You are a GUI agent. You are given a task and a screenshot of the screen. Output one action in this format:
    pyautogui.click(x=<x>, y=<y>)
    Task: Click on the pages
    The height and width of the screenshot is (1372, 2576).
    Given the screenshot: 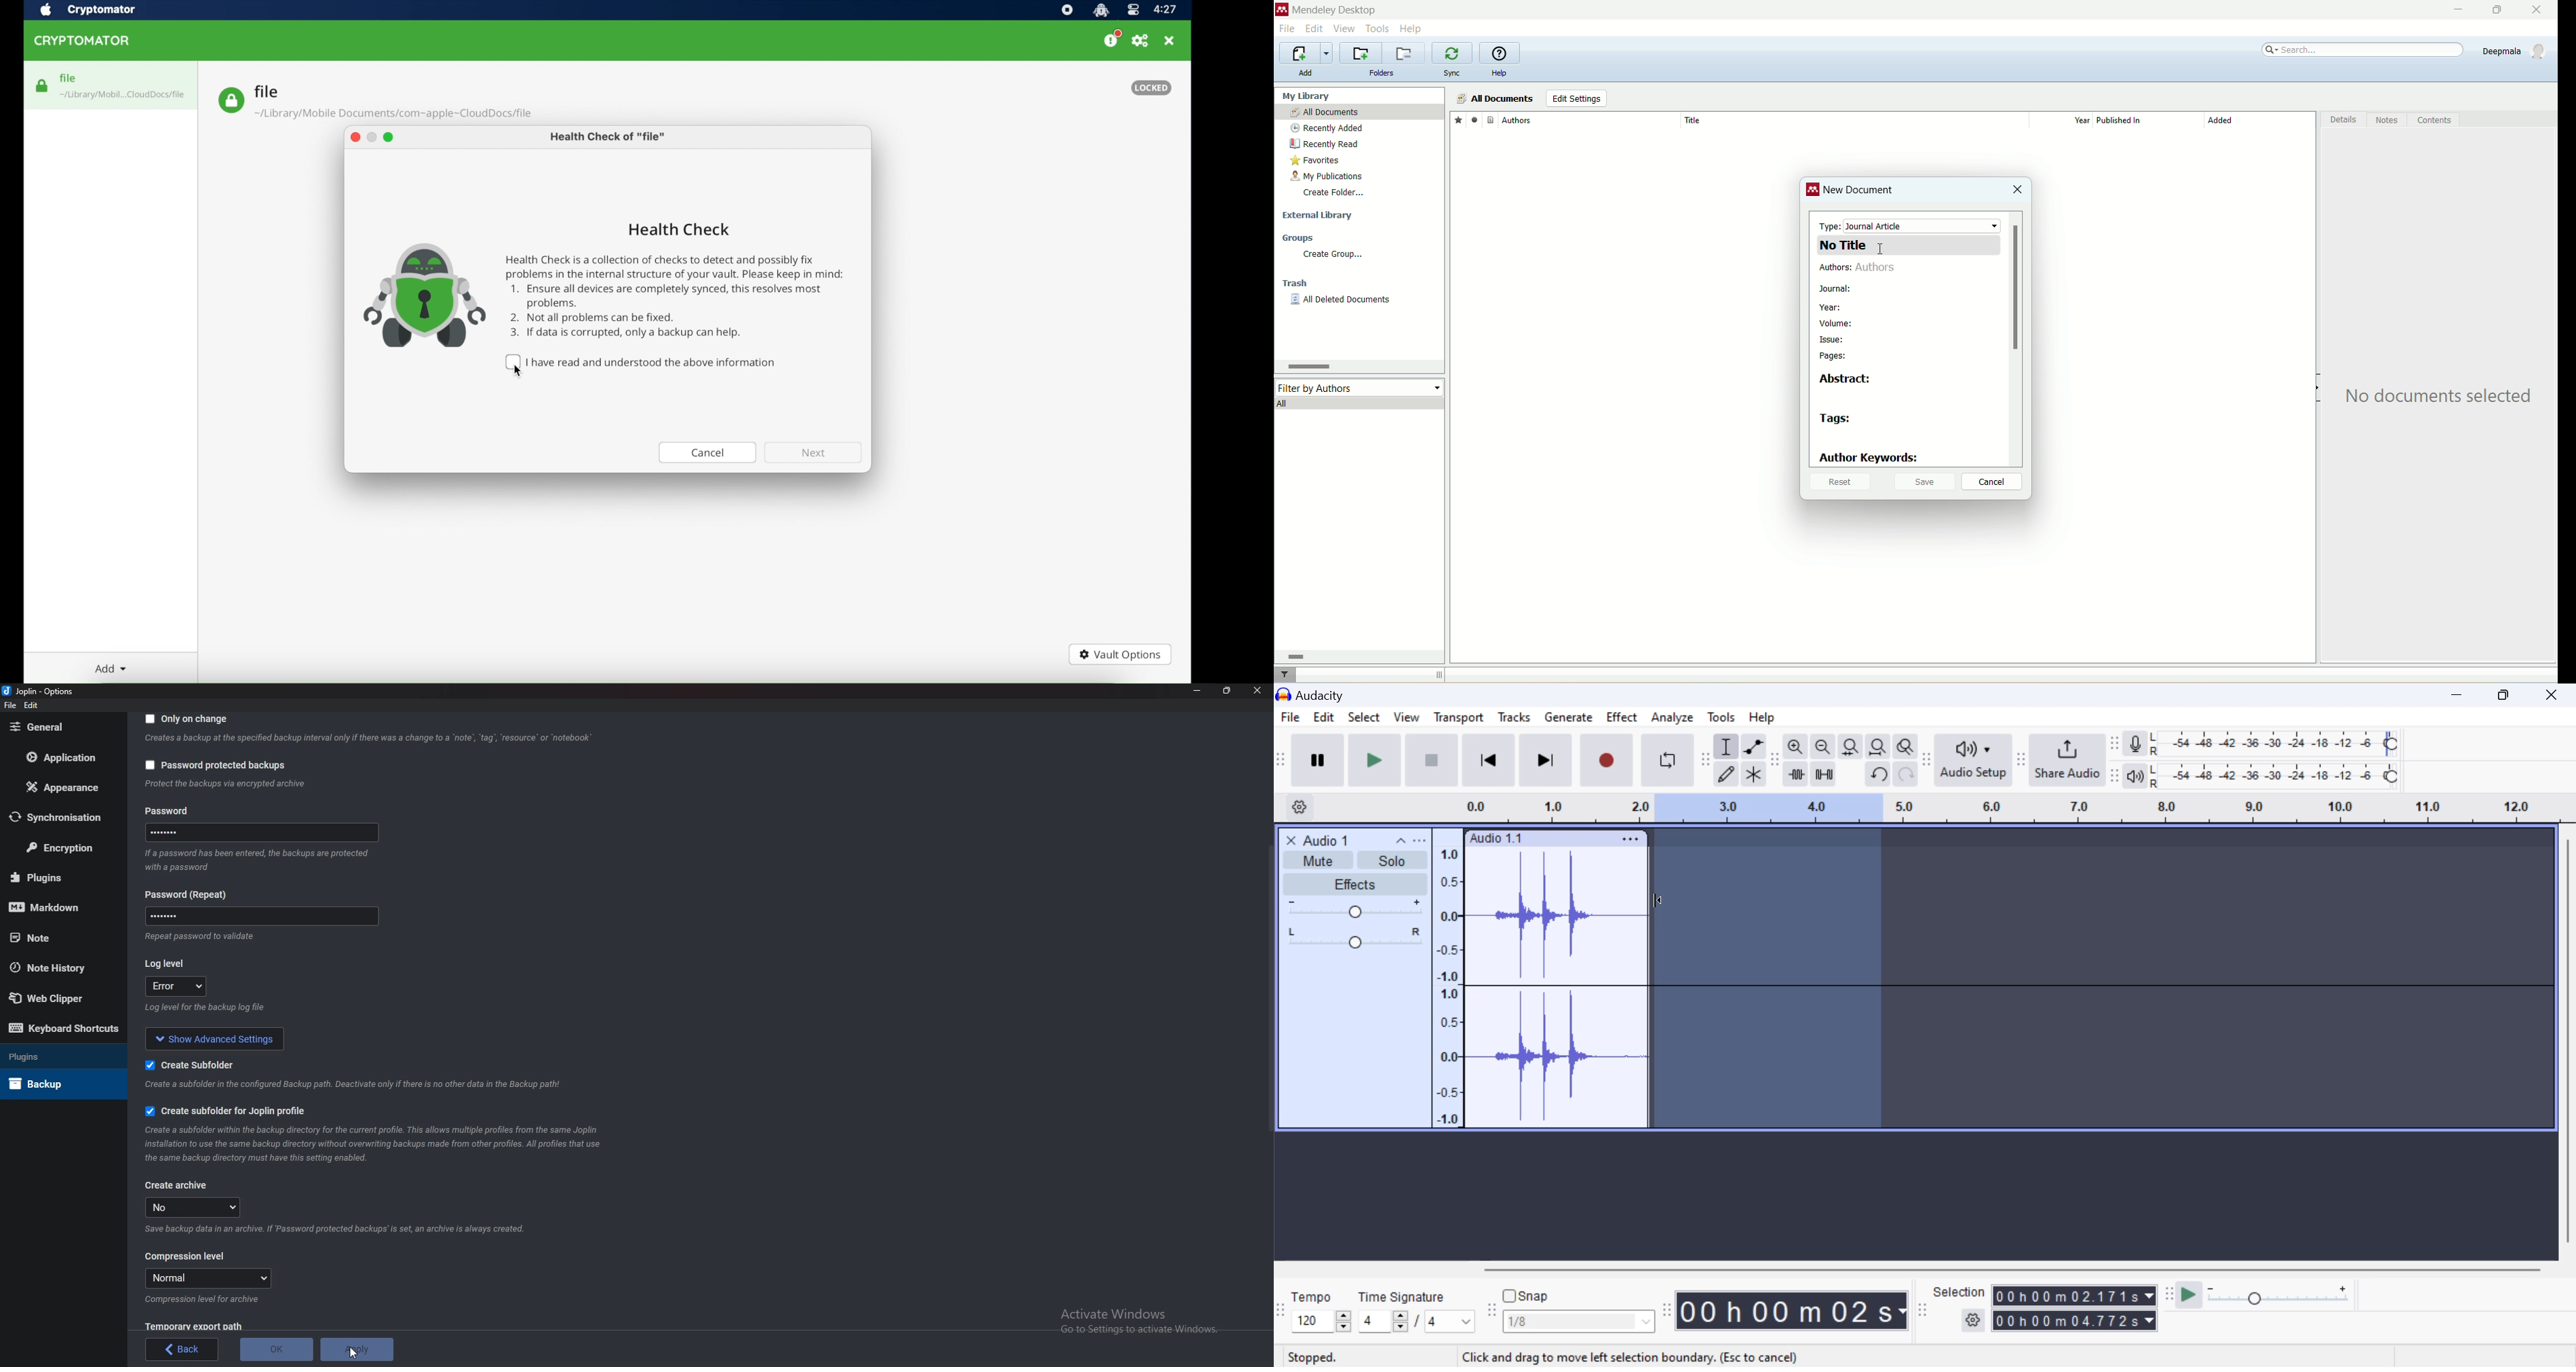 What is the action you would take?
    pyautogui.click(x=1835, y=356)
    